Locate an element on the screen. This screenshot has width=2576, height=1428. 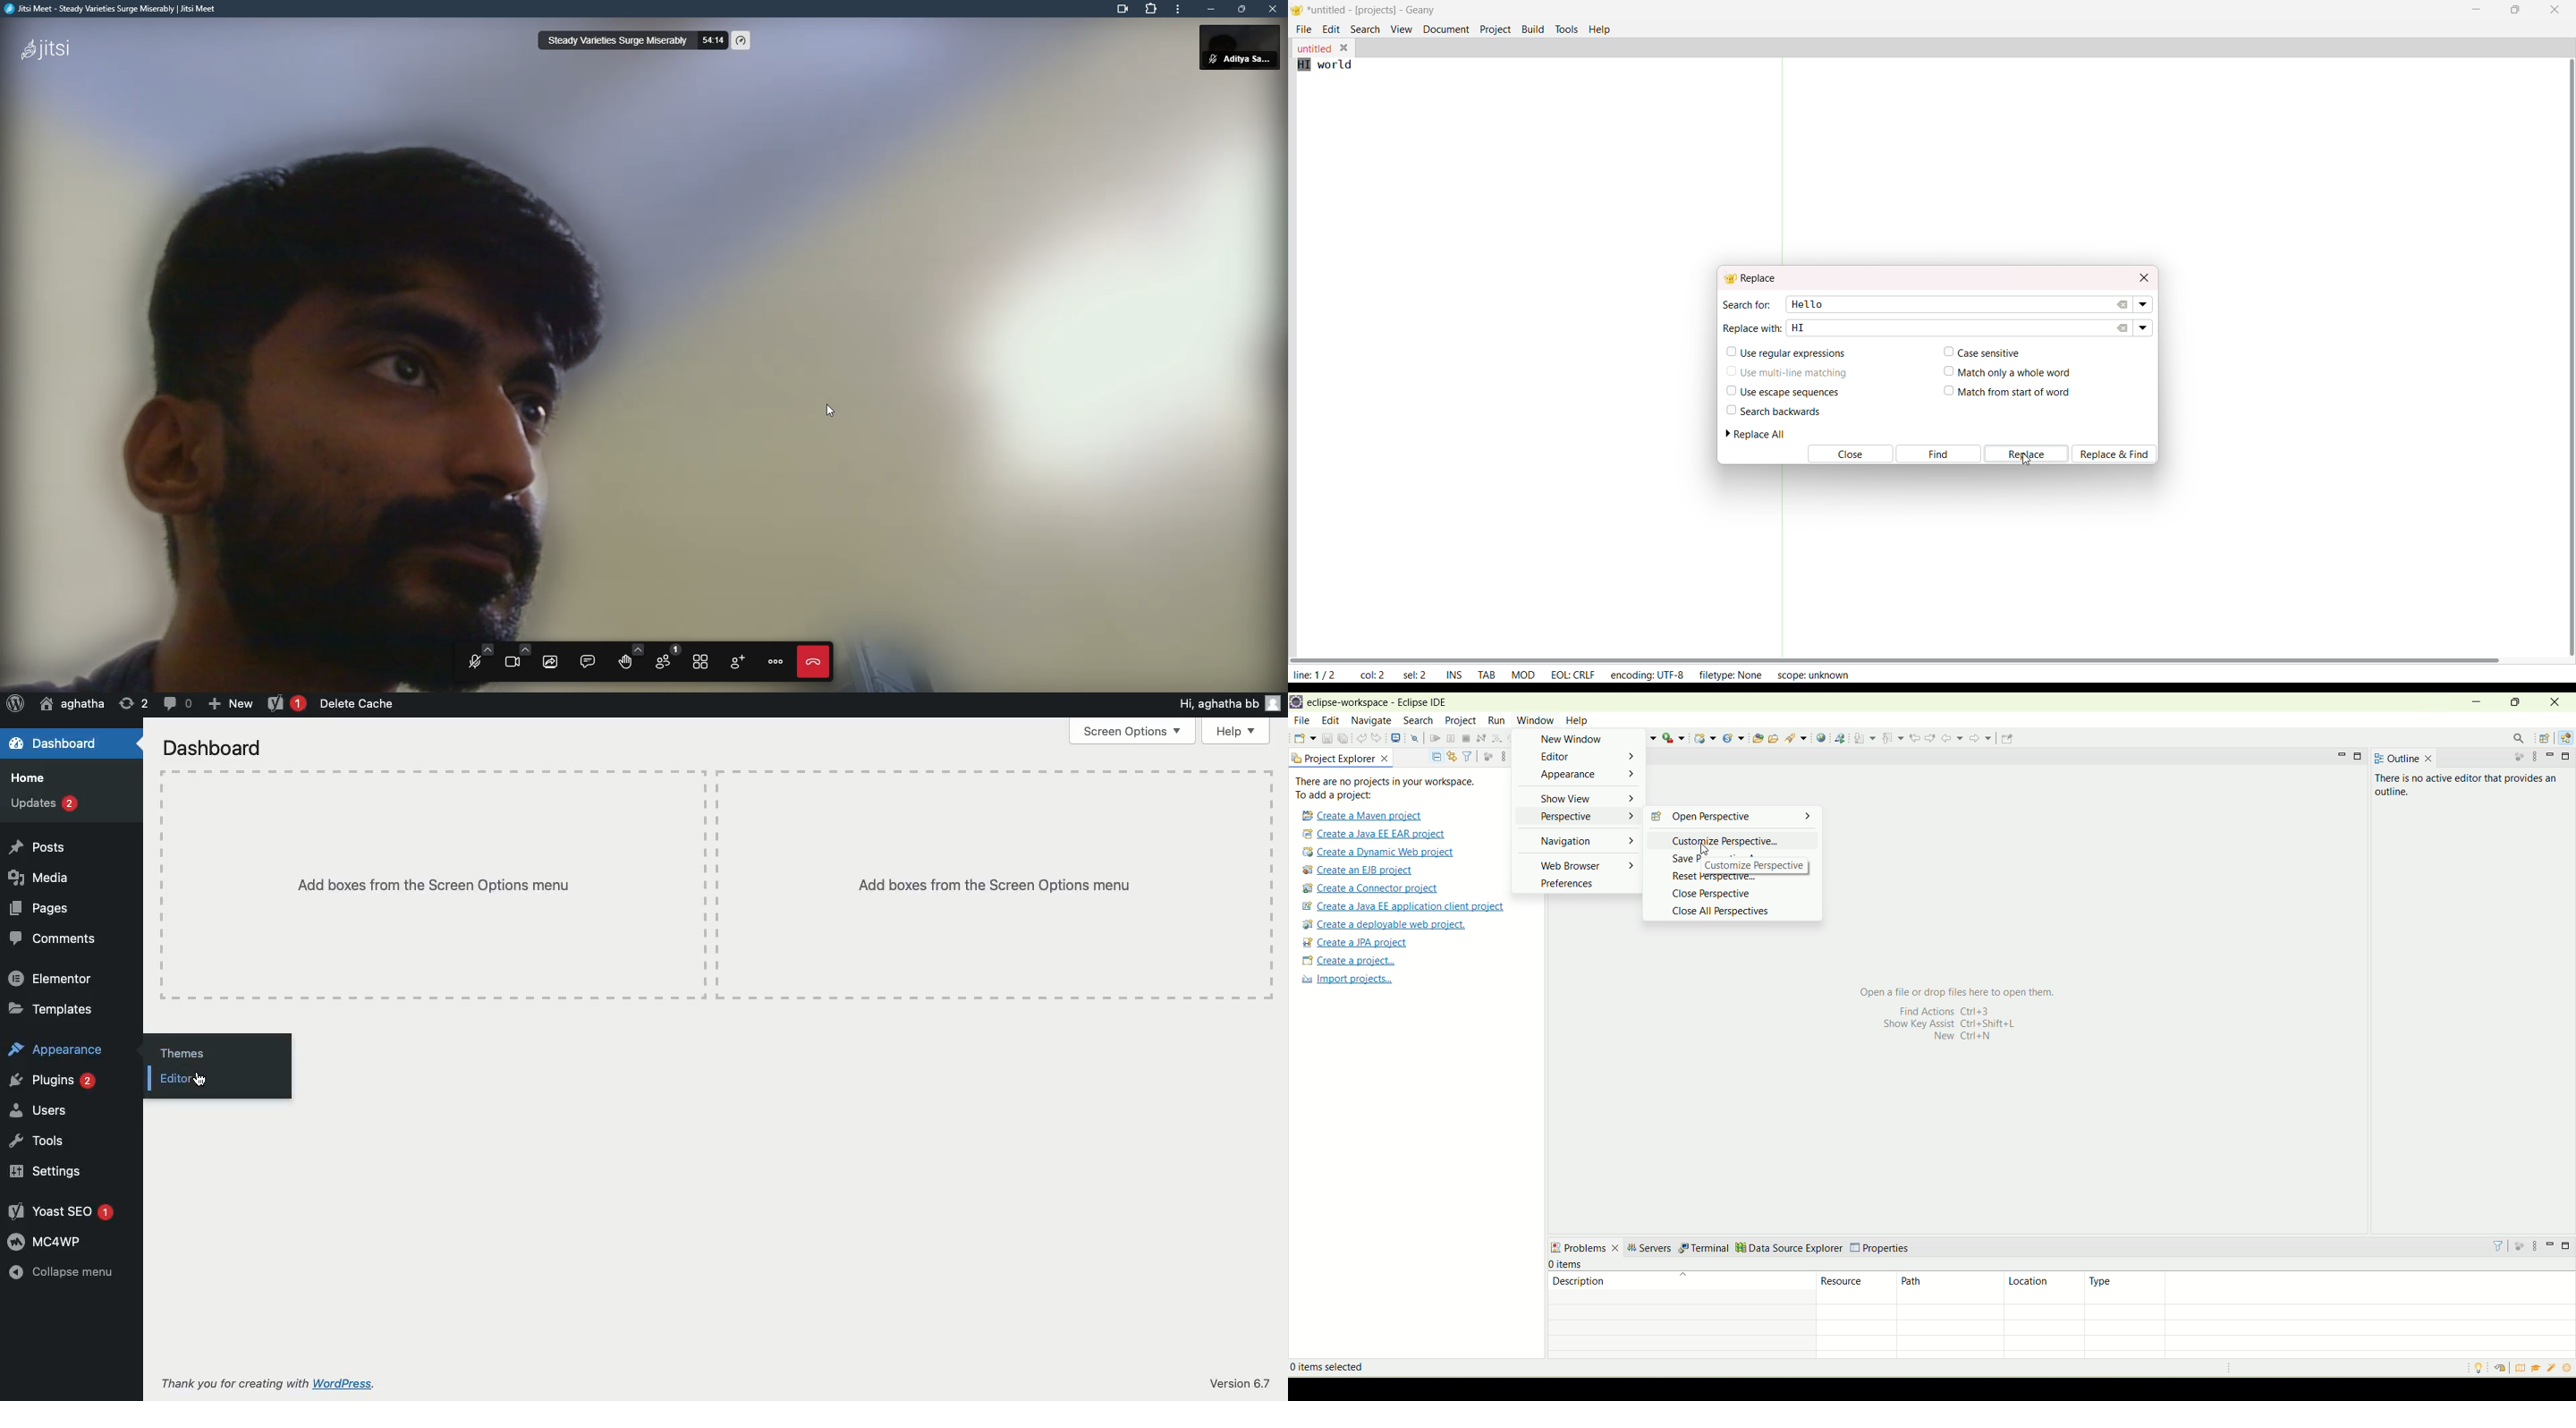
maximize is located at coordinates (1241, 9).